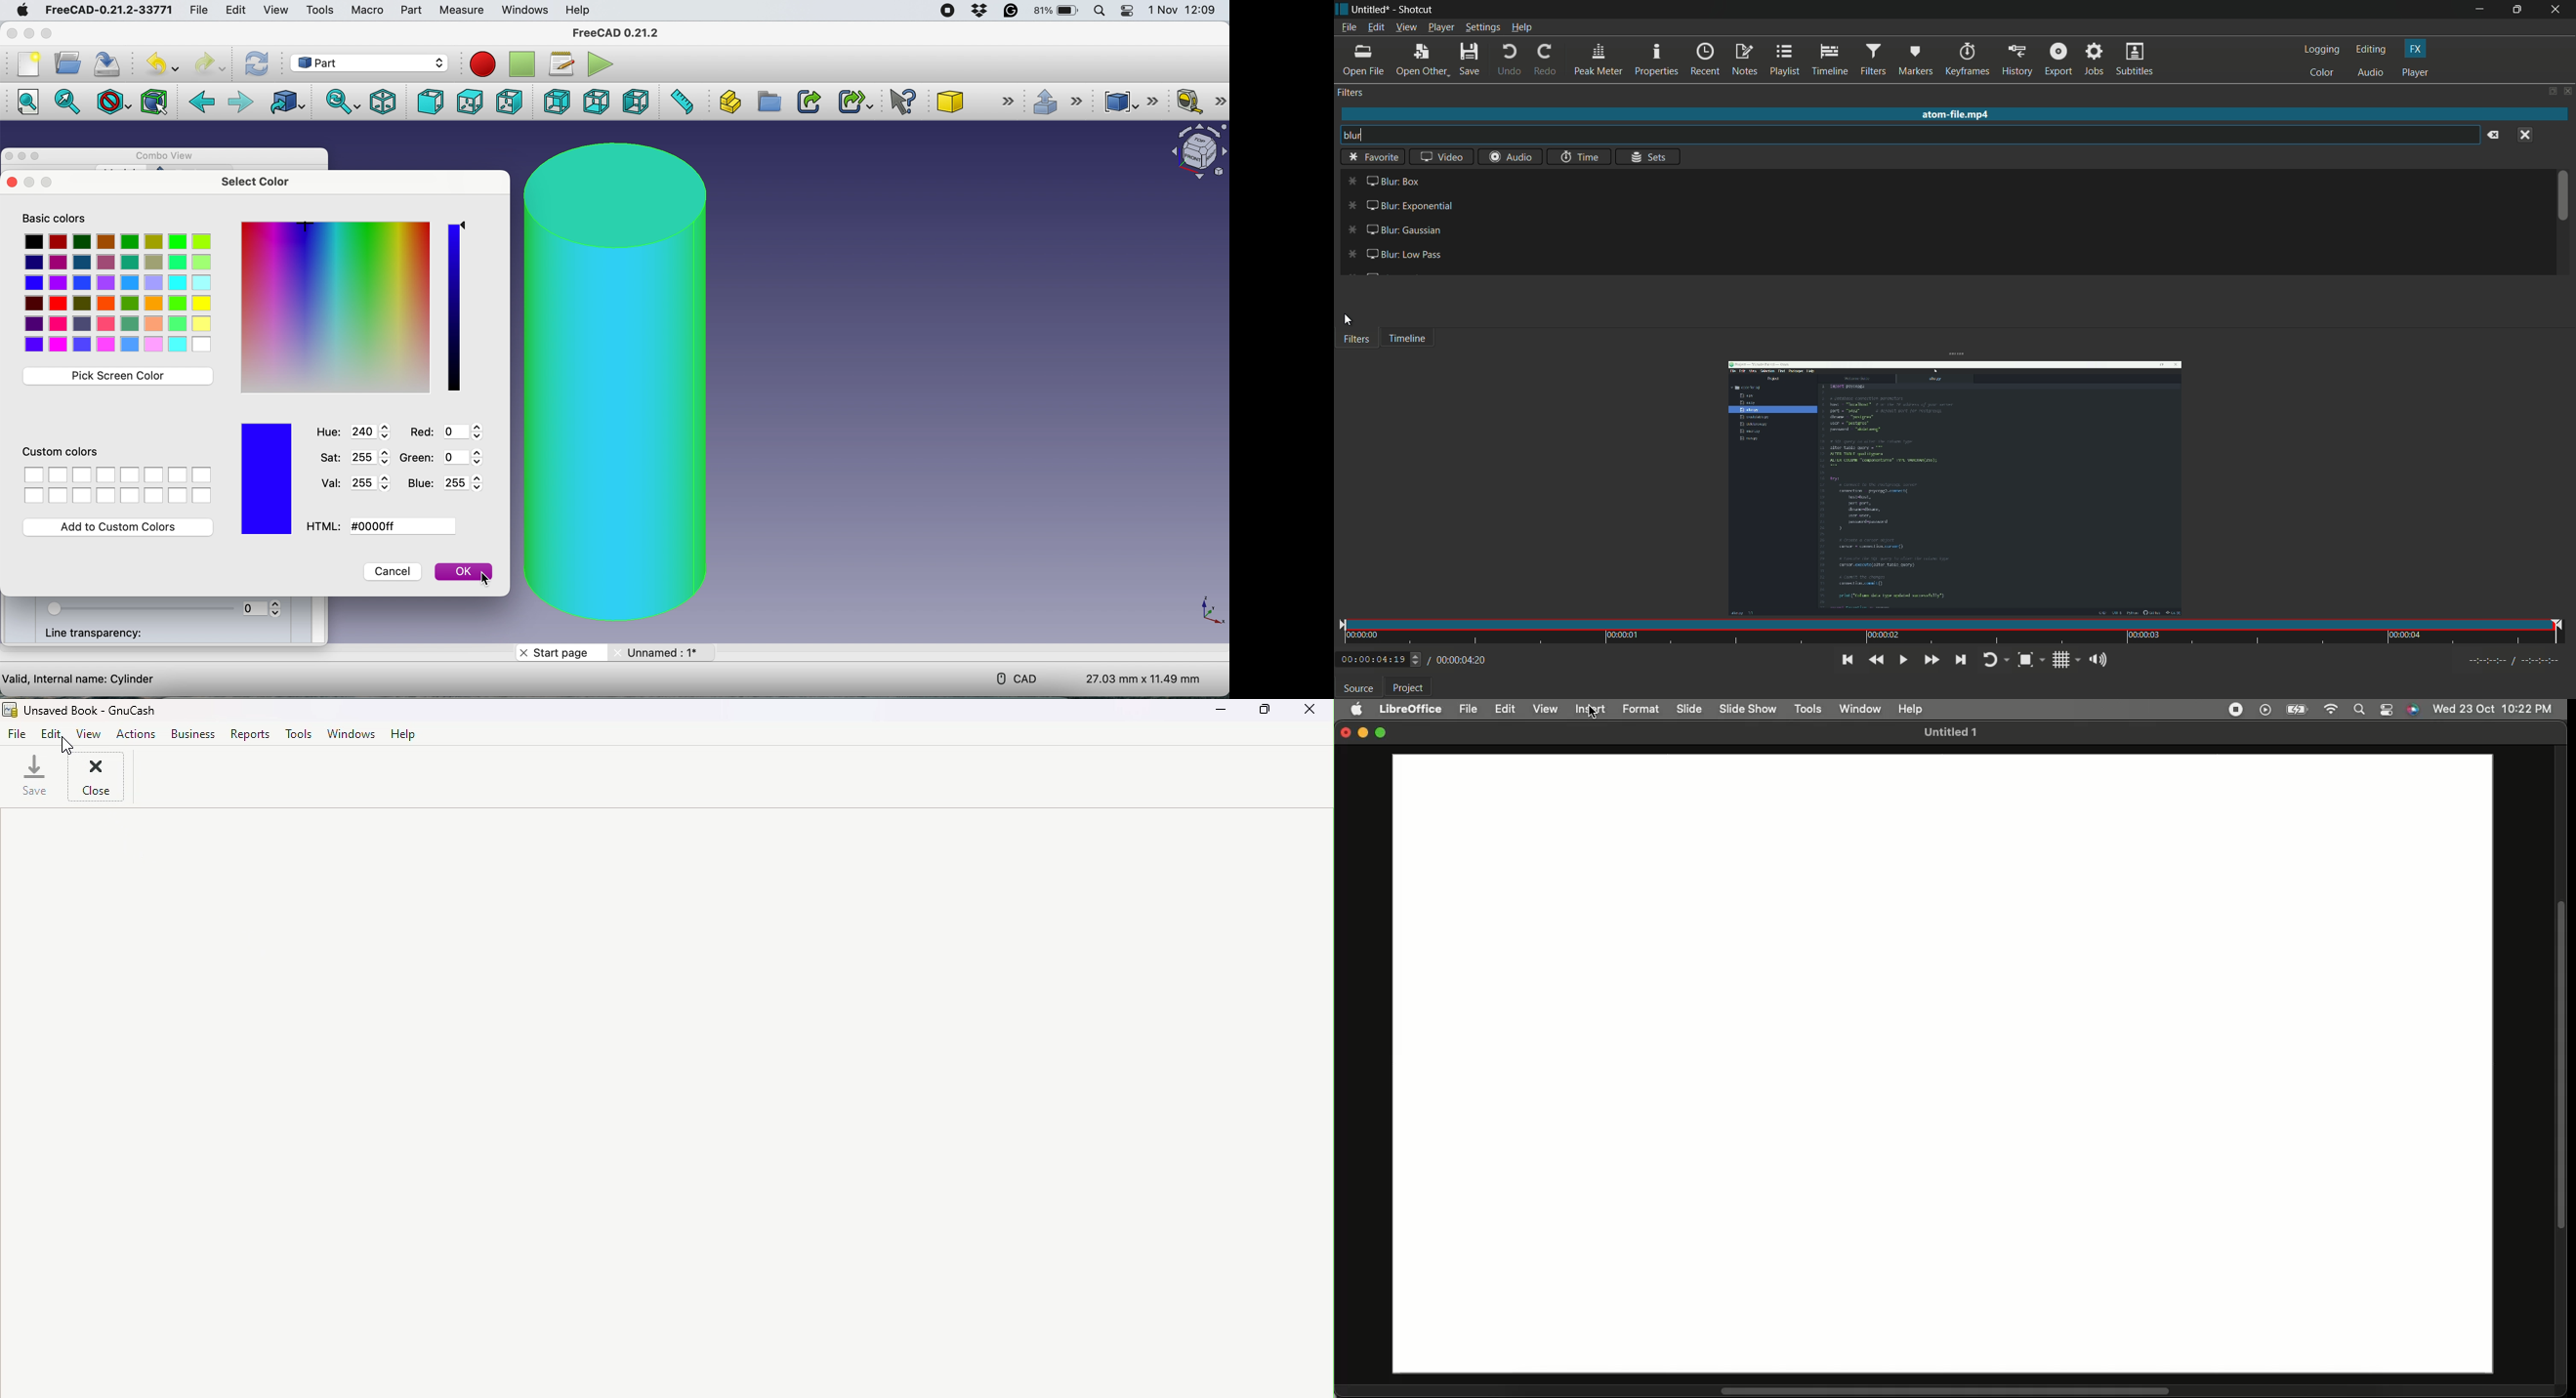 The height and width of the screenshot is (1400, 2576). What do you see at coordinates (353, 732) in the screenshot?
I see `Windows` at bounding box center [353, 732].